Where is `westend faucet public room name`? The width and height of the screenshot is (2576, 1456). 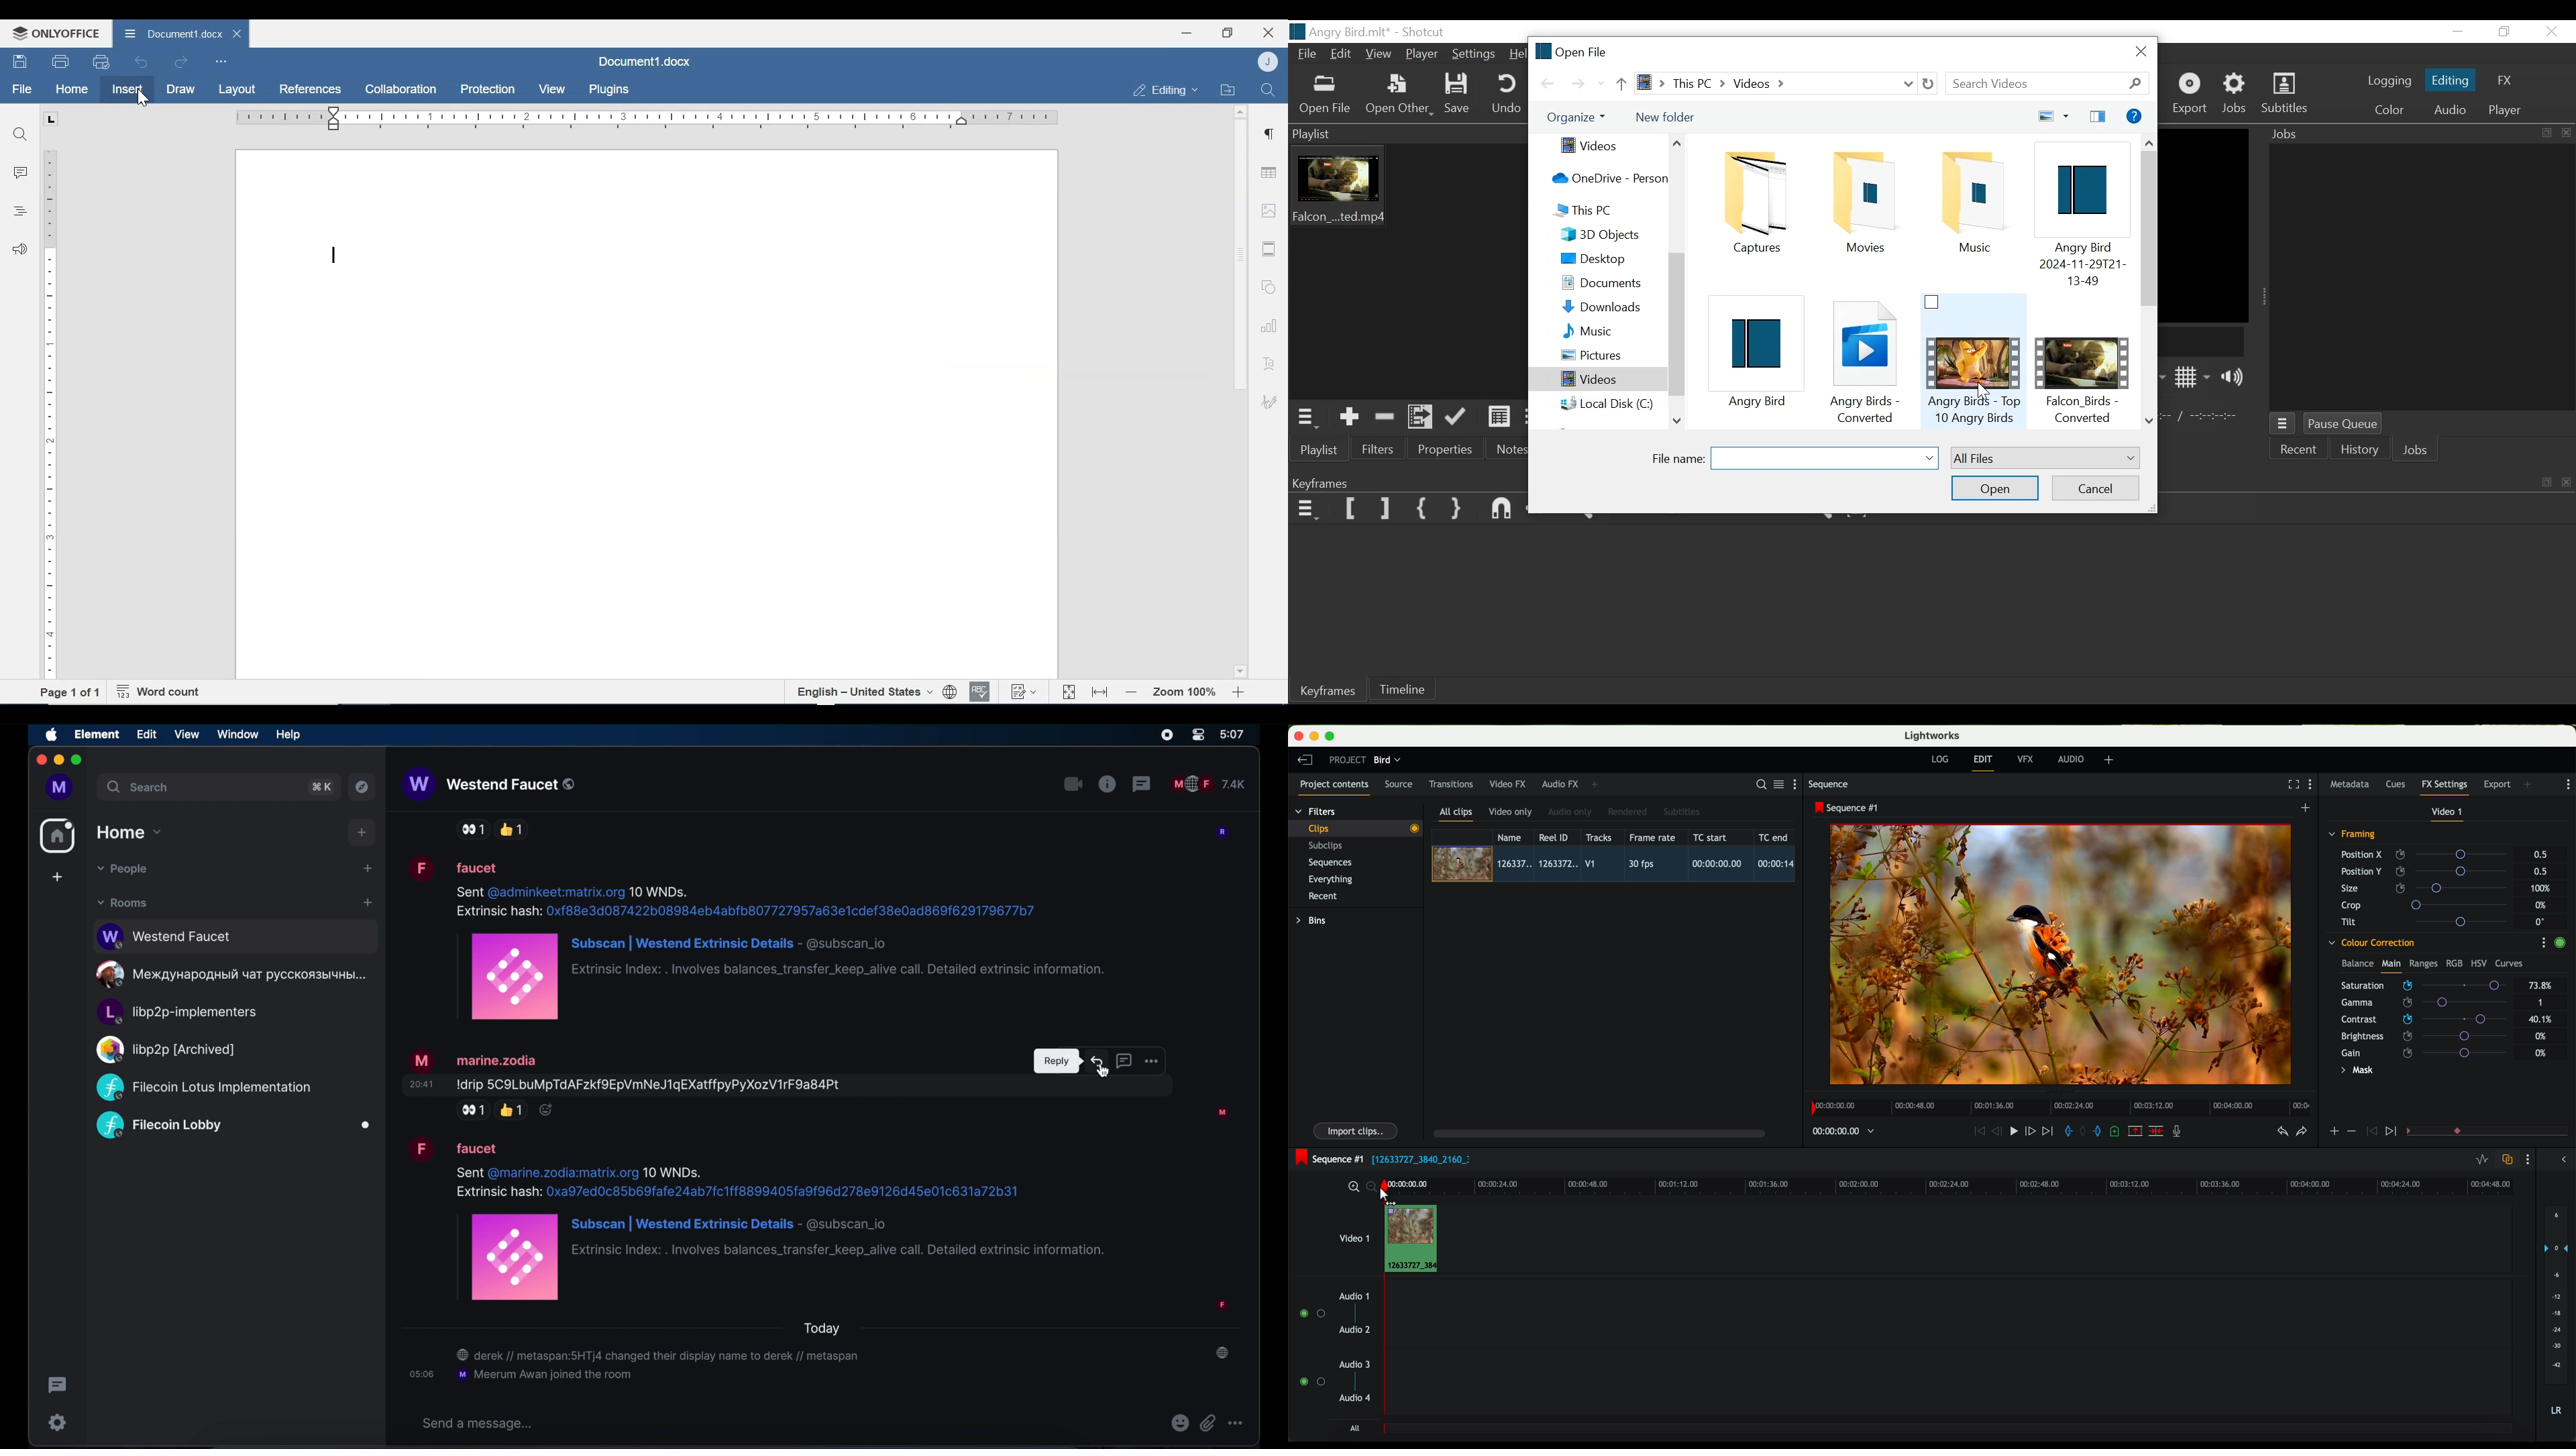
westend faucet public room name is located at coordinates (489, 786).